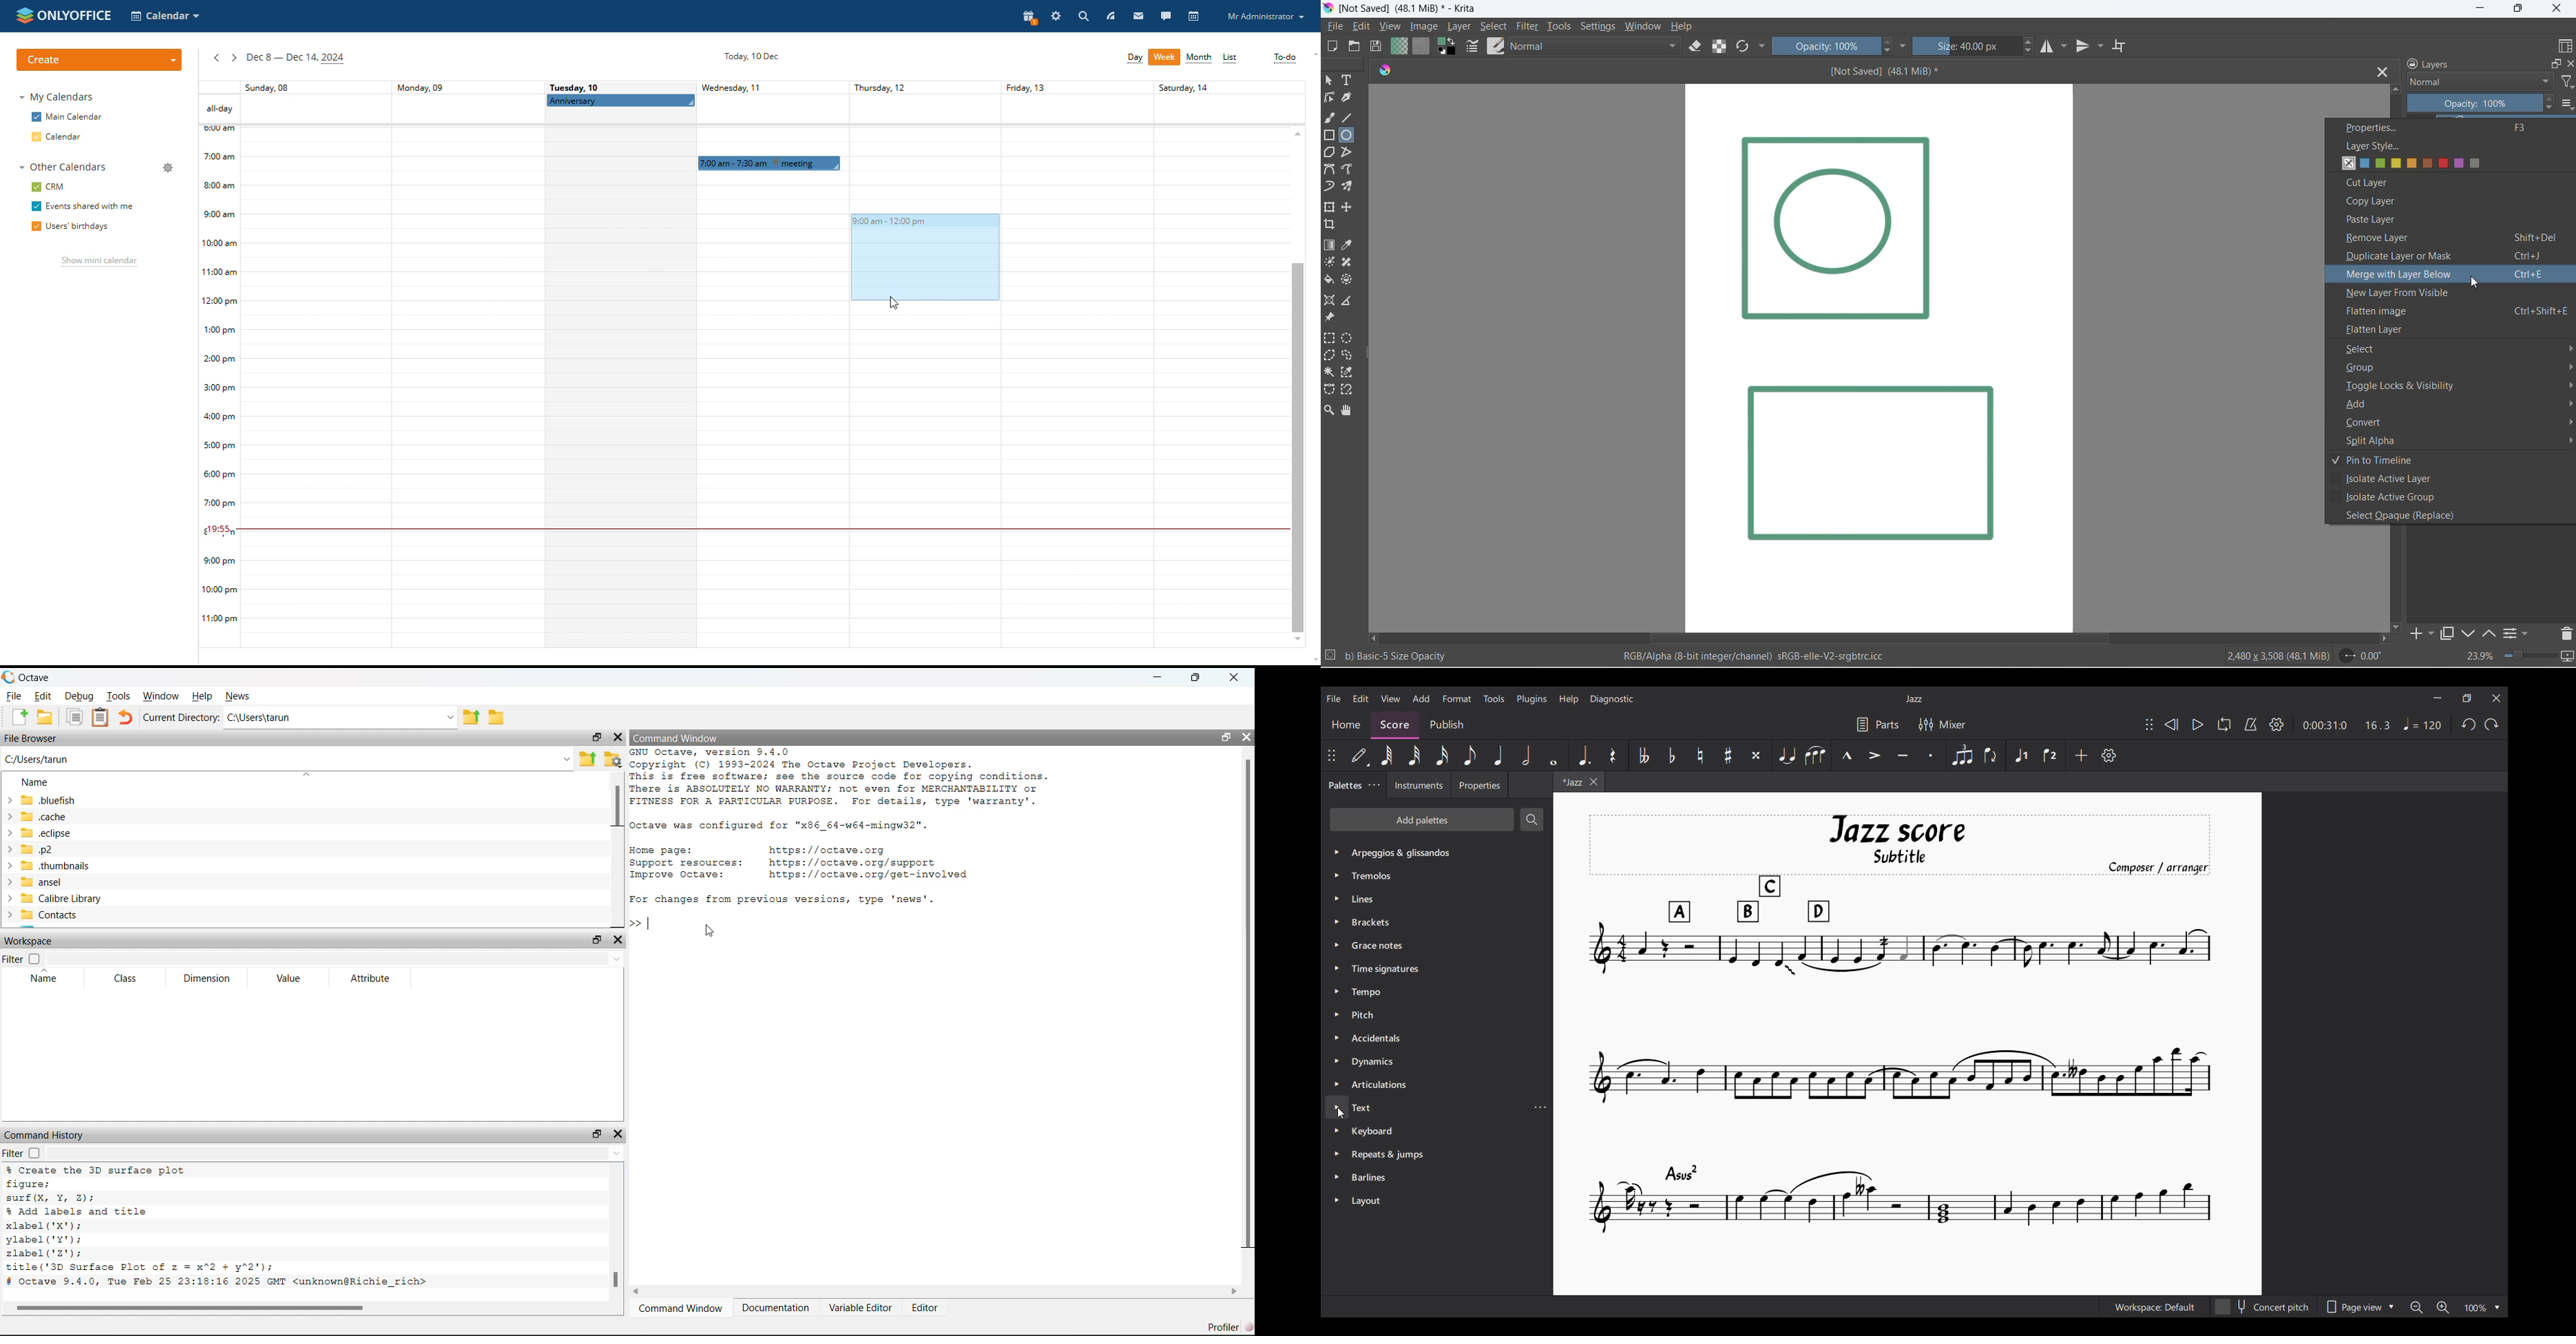 The image size is (2576, 1344). What do you see at coordinates (2569, 82) in the screenshot?
I see `filter` at bounding box center [2569, 82].